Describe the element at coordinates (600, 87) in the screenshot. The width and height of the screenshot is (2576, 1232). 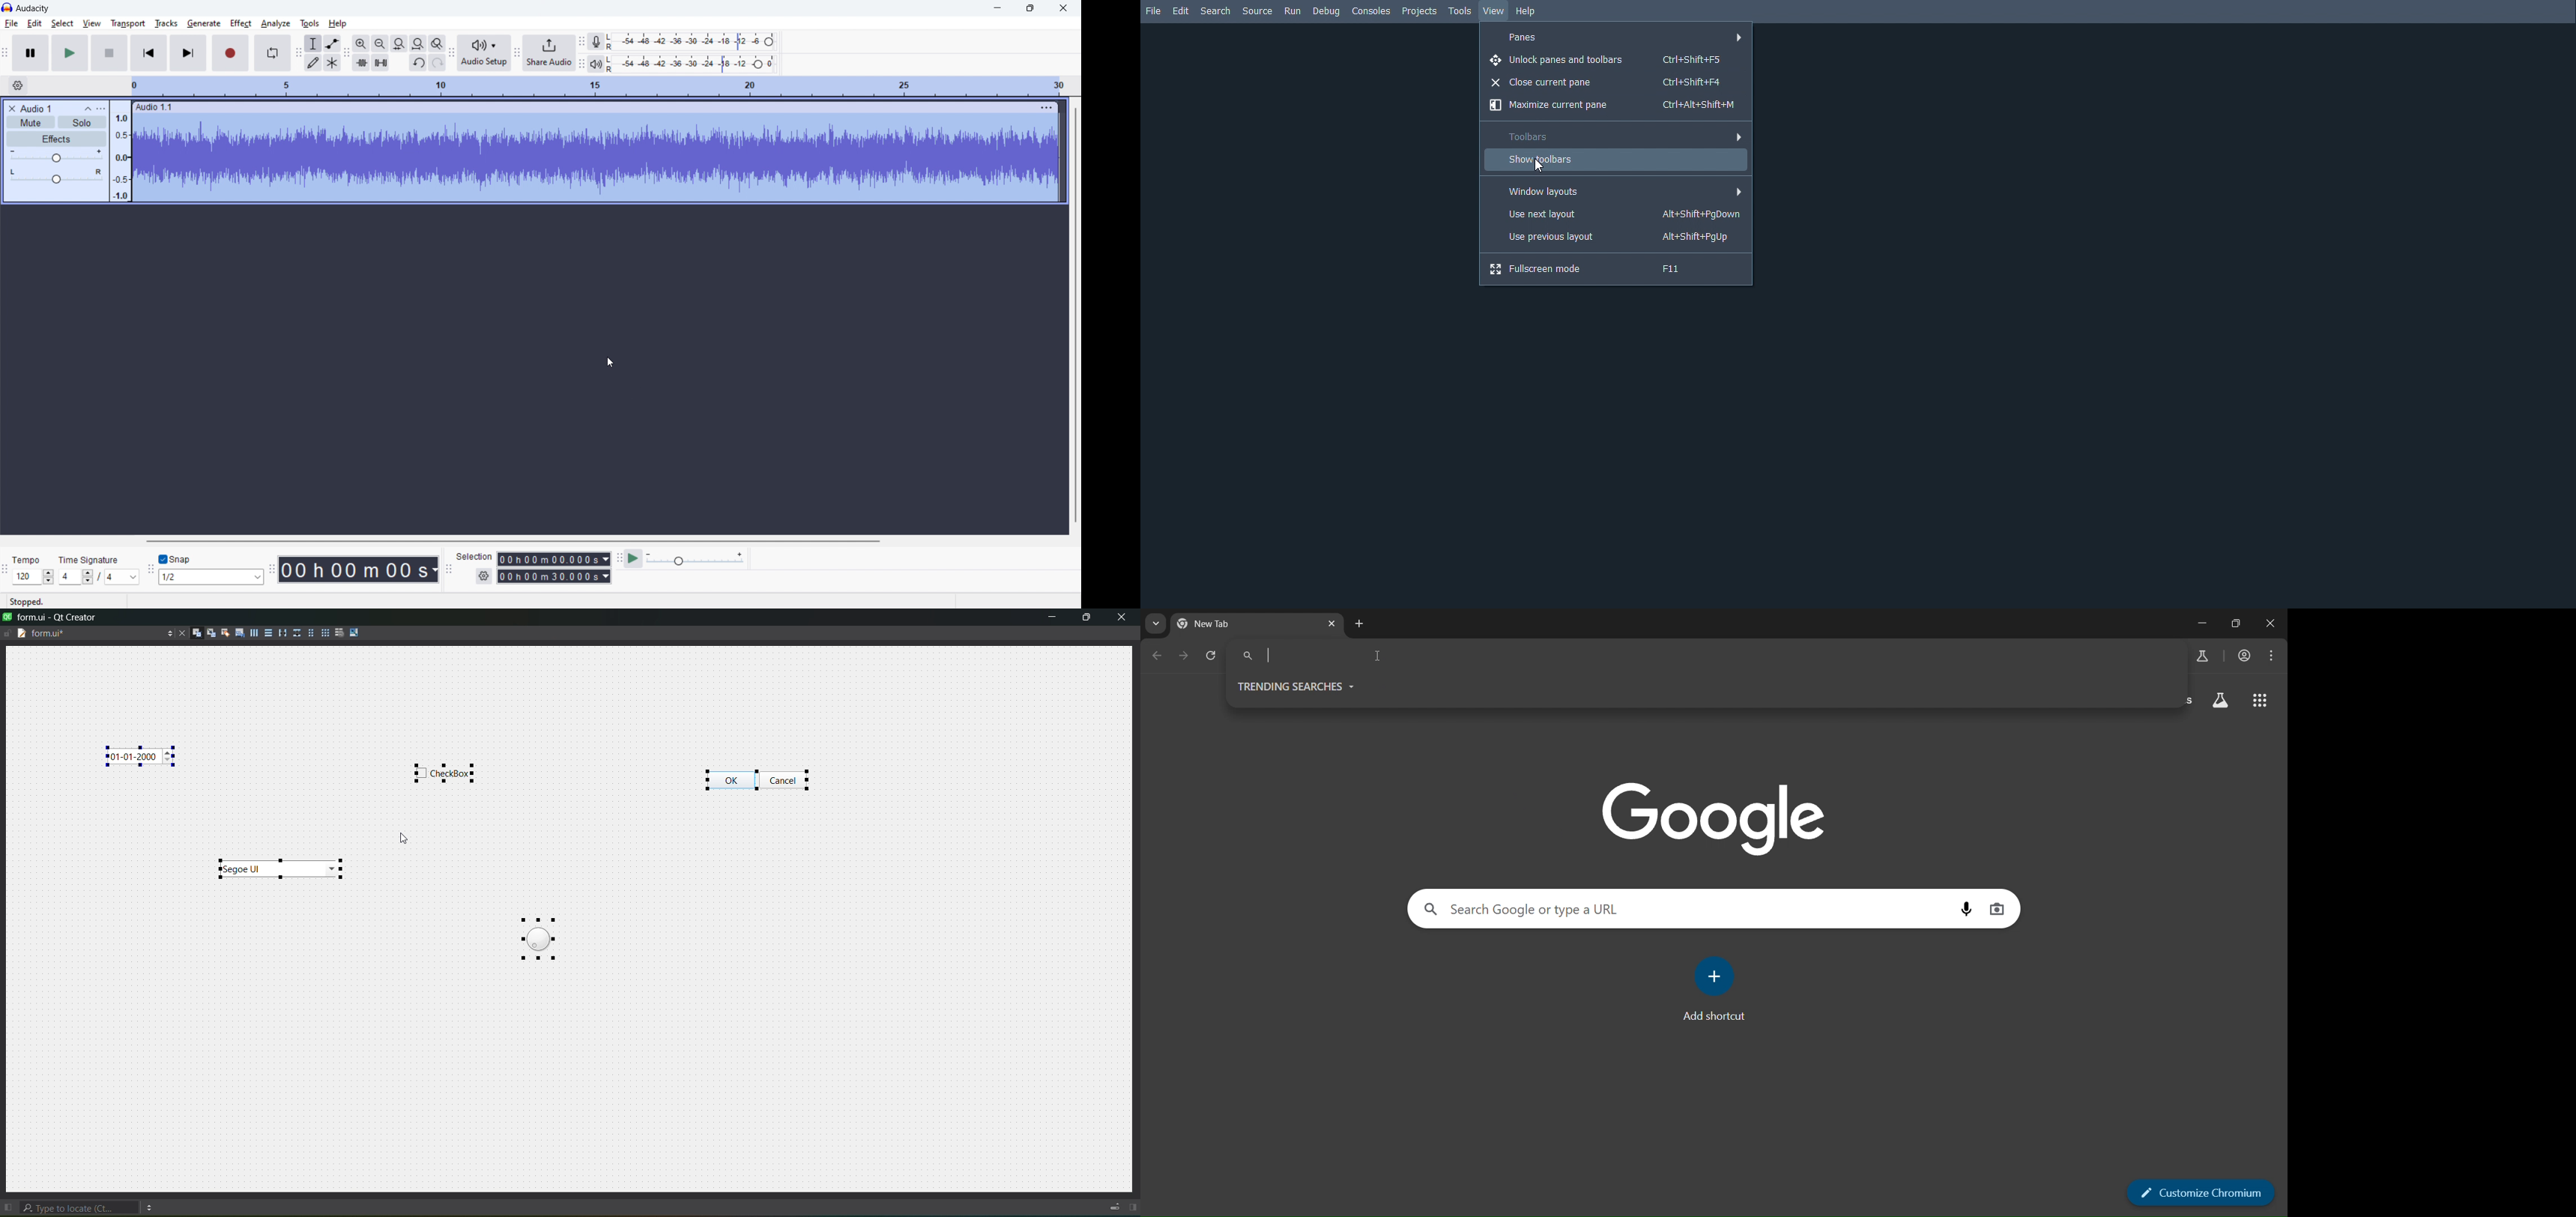
I see `timeline` at that location.